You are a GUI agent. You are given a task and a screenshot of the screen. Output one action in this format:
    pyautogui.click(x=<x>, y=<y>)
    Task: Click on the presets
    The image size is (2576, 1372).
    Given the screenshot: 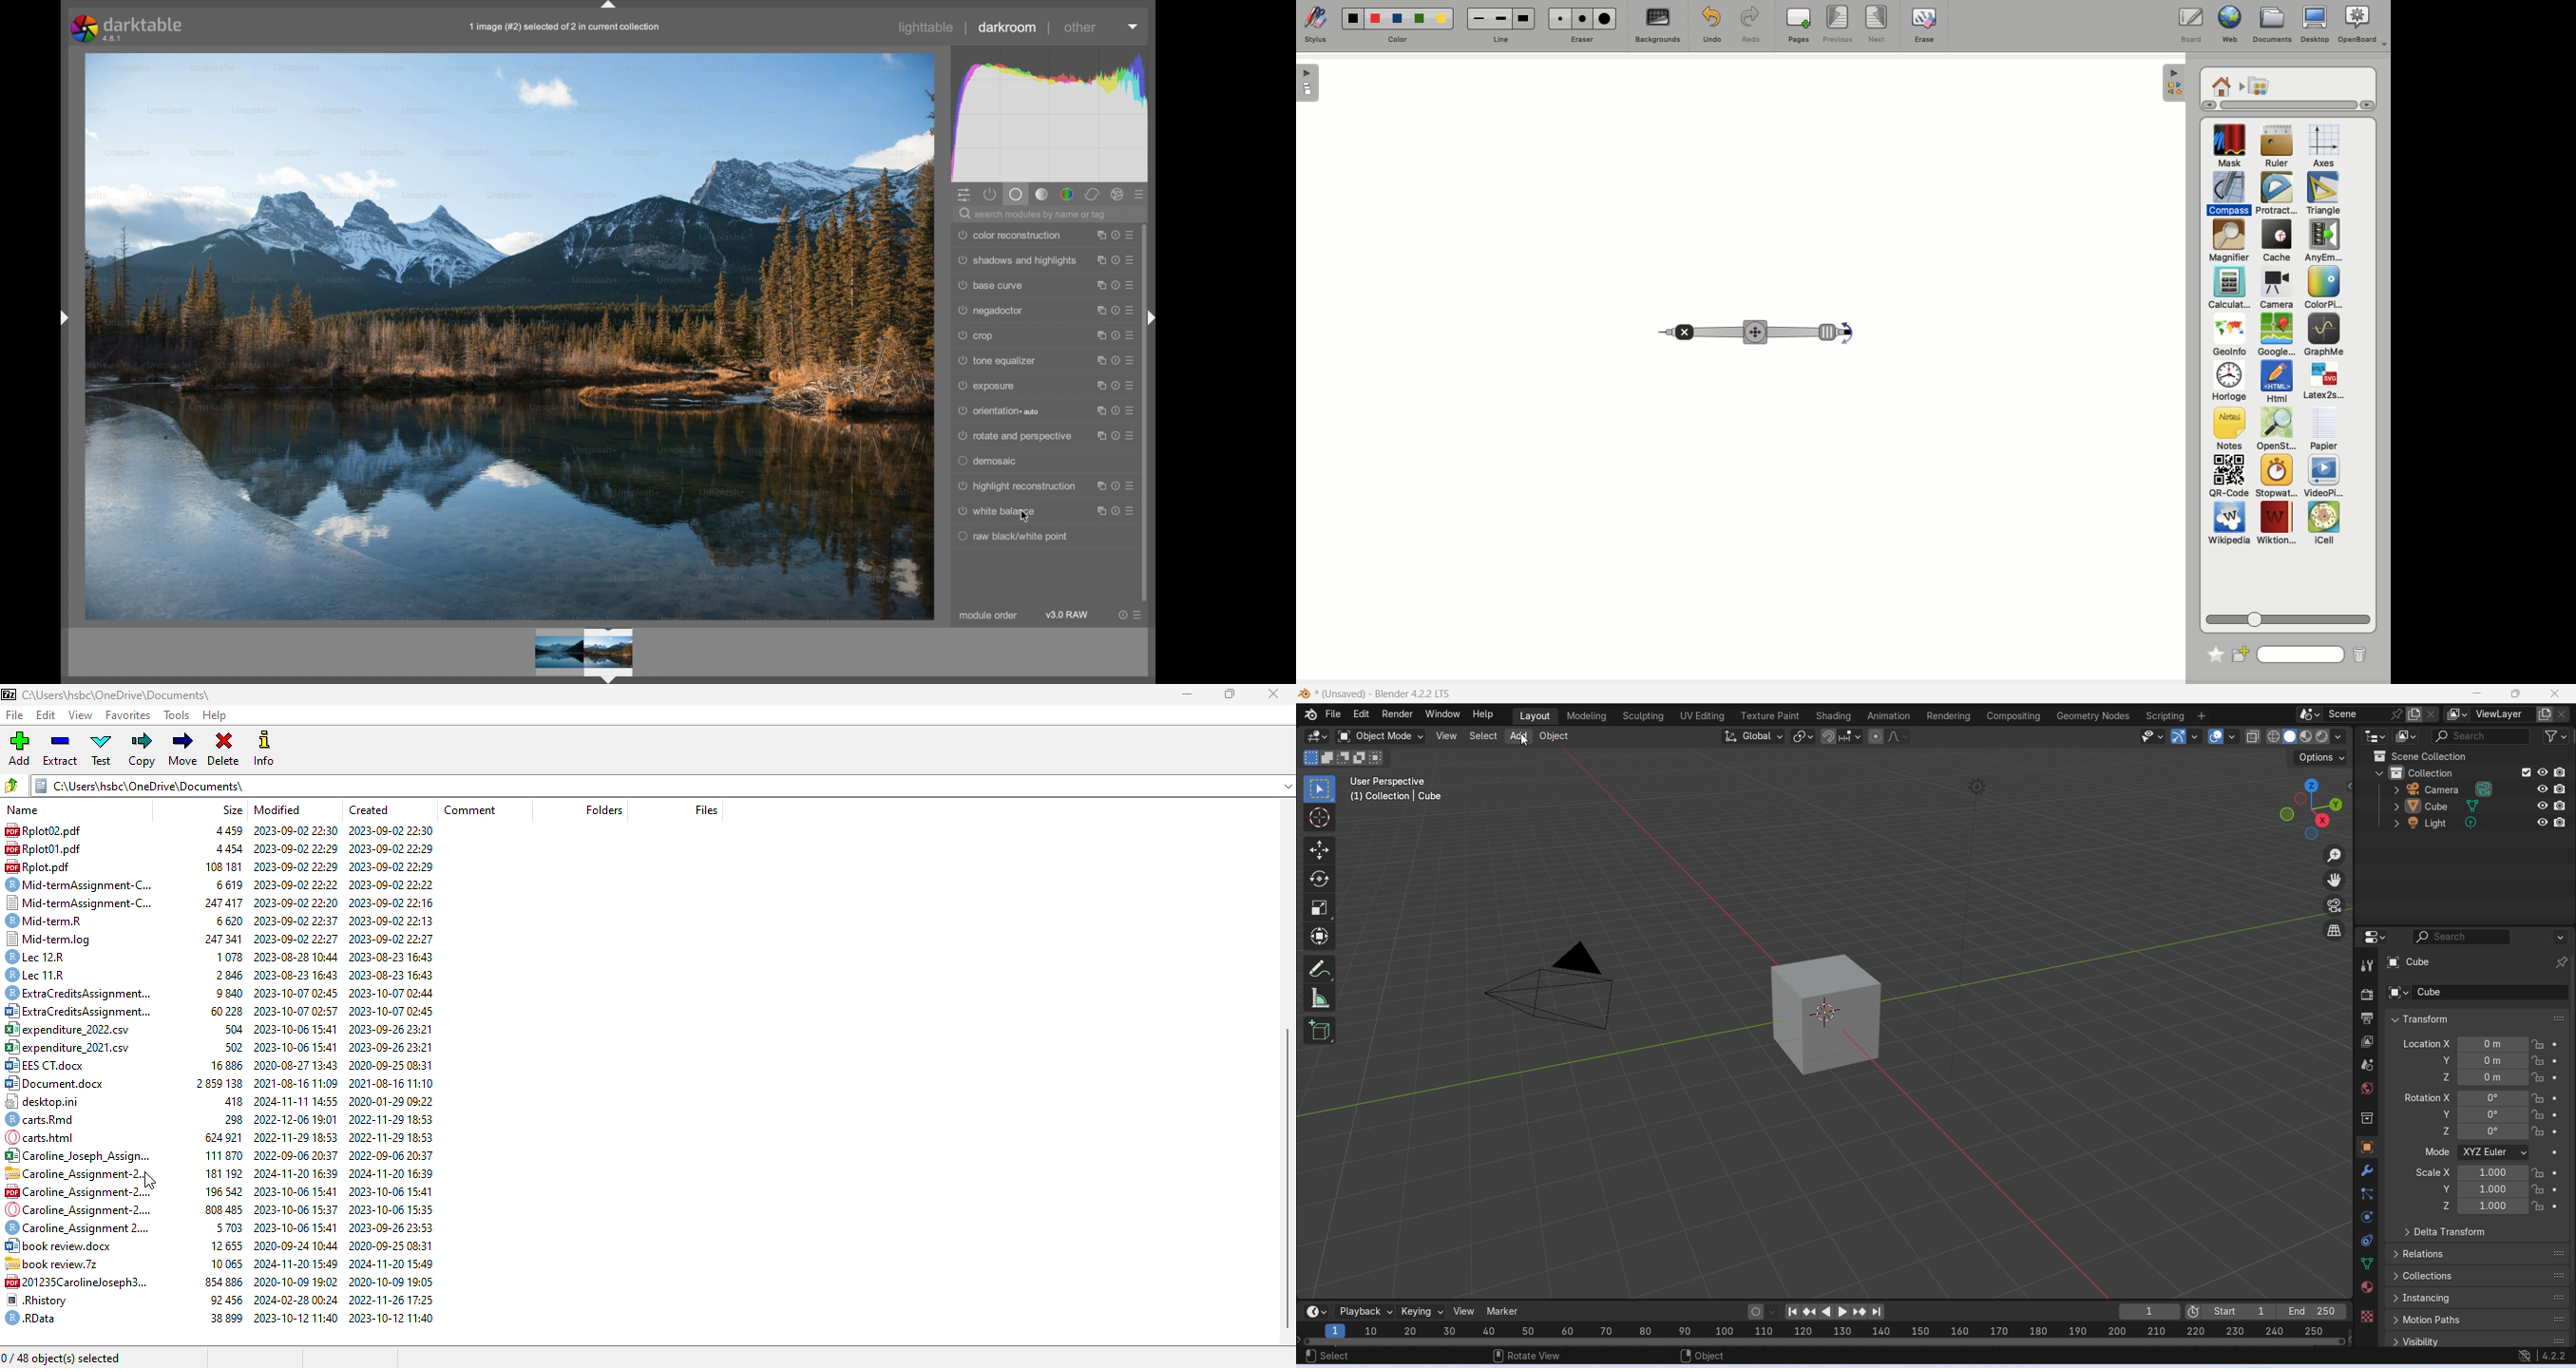 What is the action you would take?
    pyautogui.click(x=1130, y=260)
    